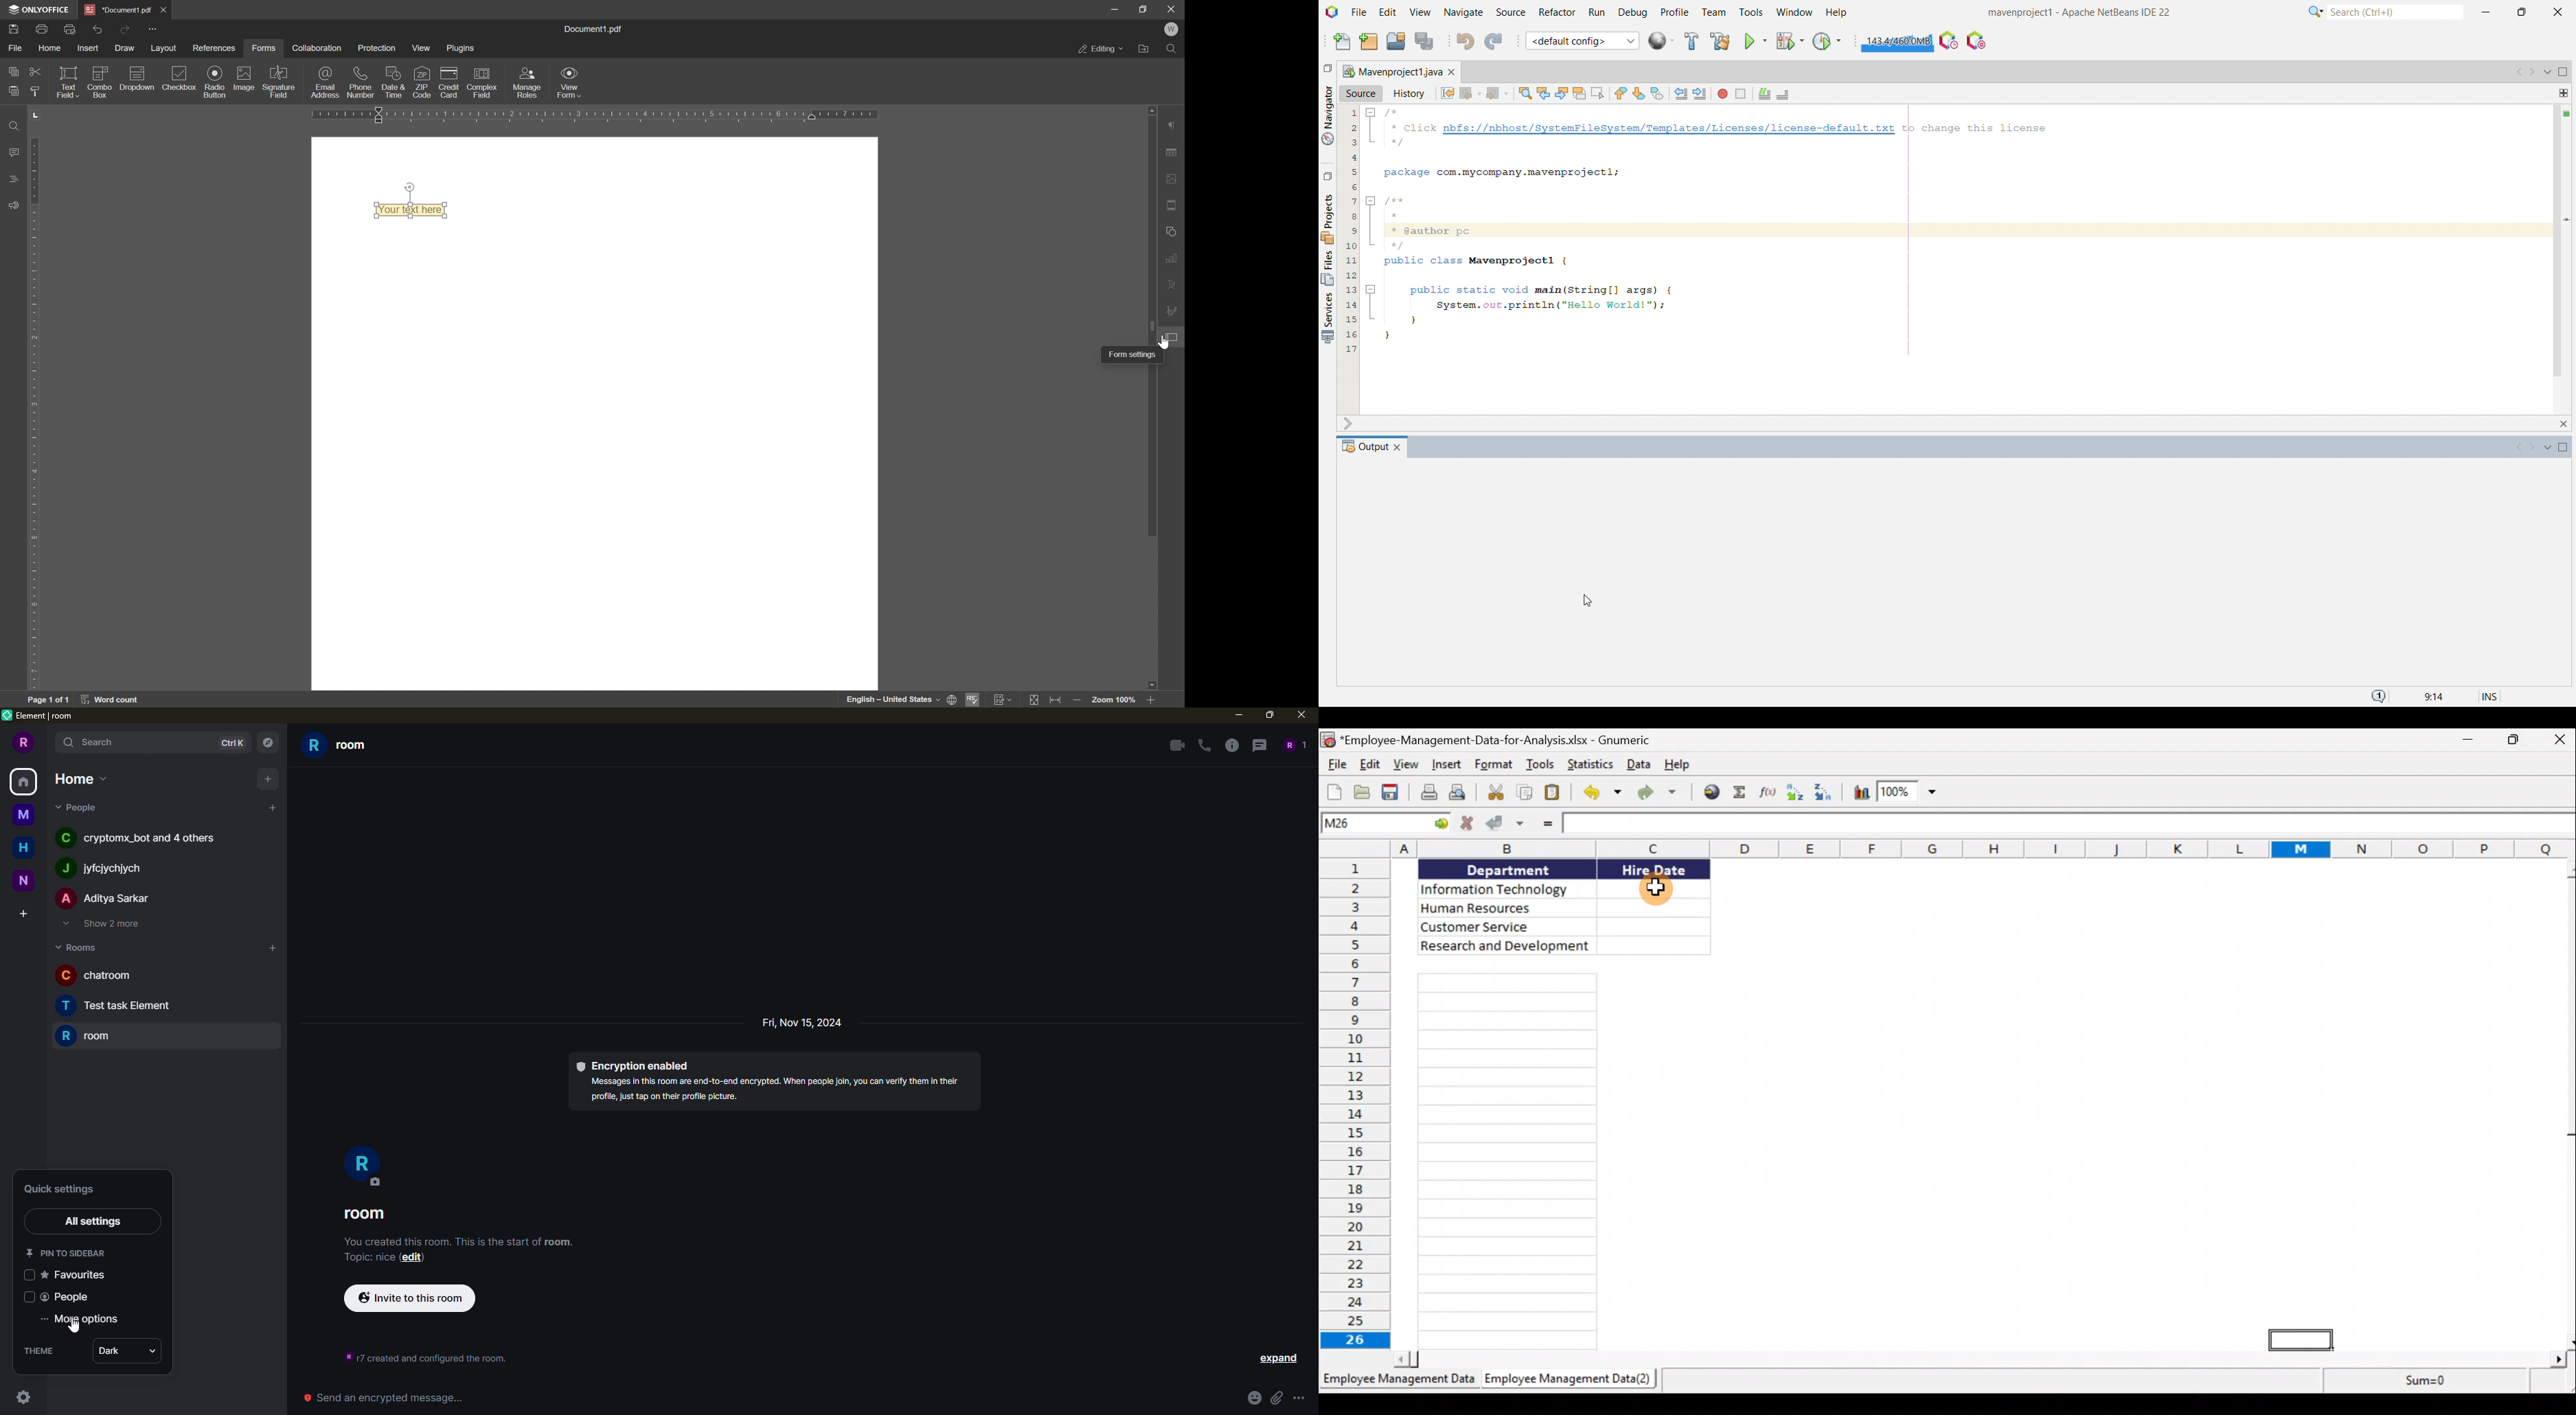 This screenshot has height=1428, width=2576. I want to click on ctrlK, so click(233, 743).